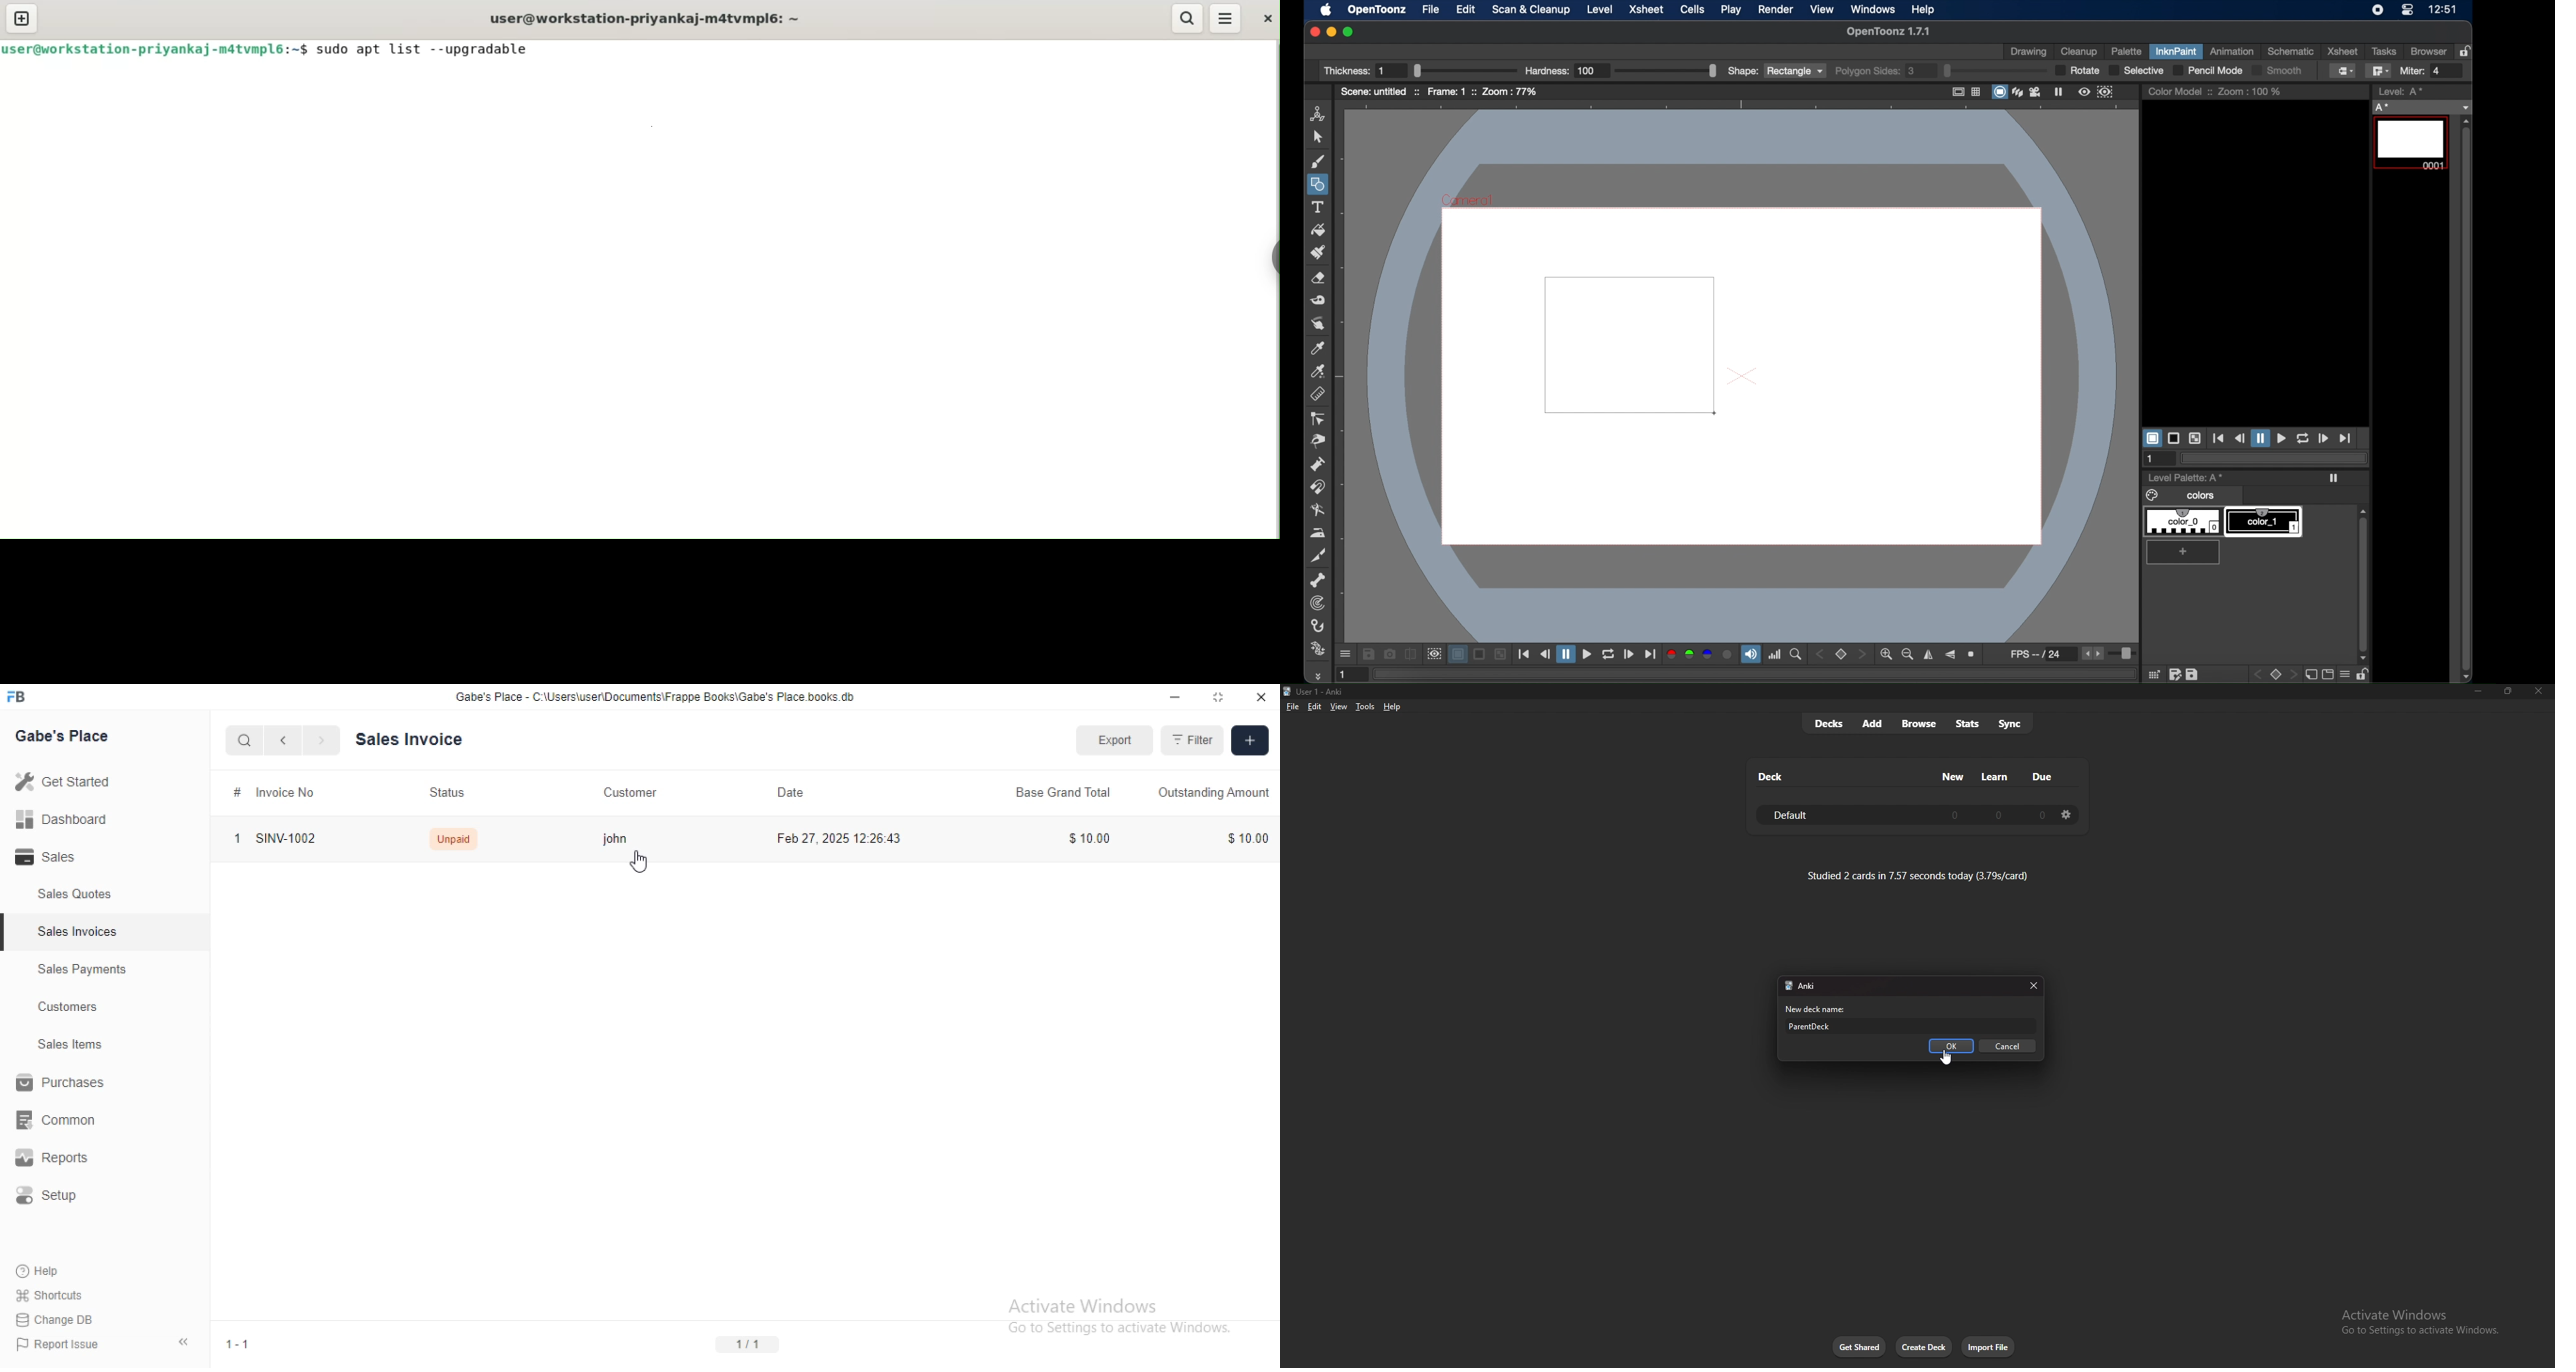 The height and width of the screenshot is (1372, 2576). What do you see at coordinates (2018, 92) in the screenshot?
I see `3dview` at bounding box center [2018, 92].